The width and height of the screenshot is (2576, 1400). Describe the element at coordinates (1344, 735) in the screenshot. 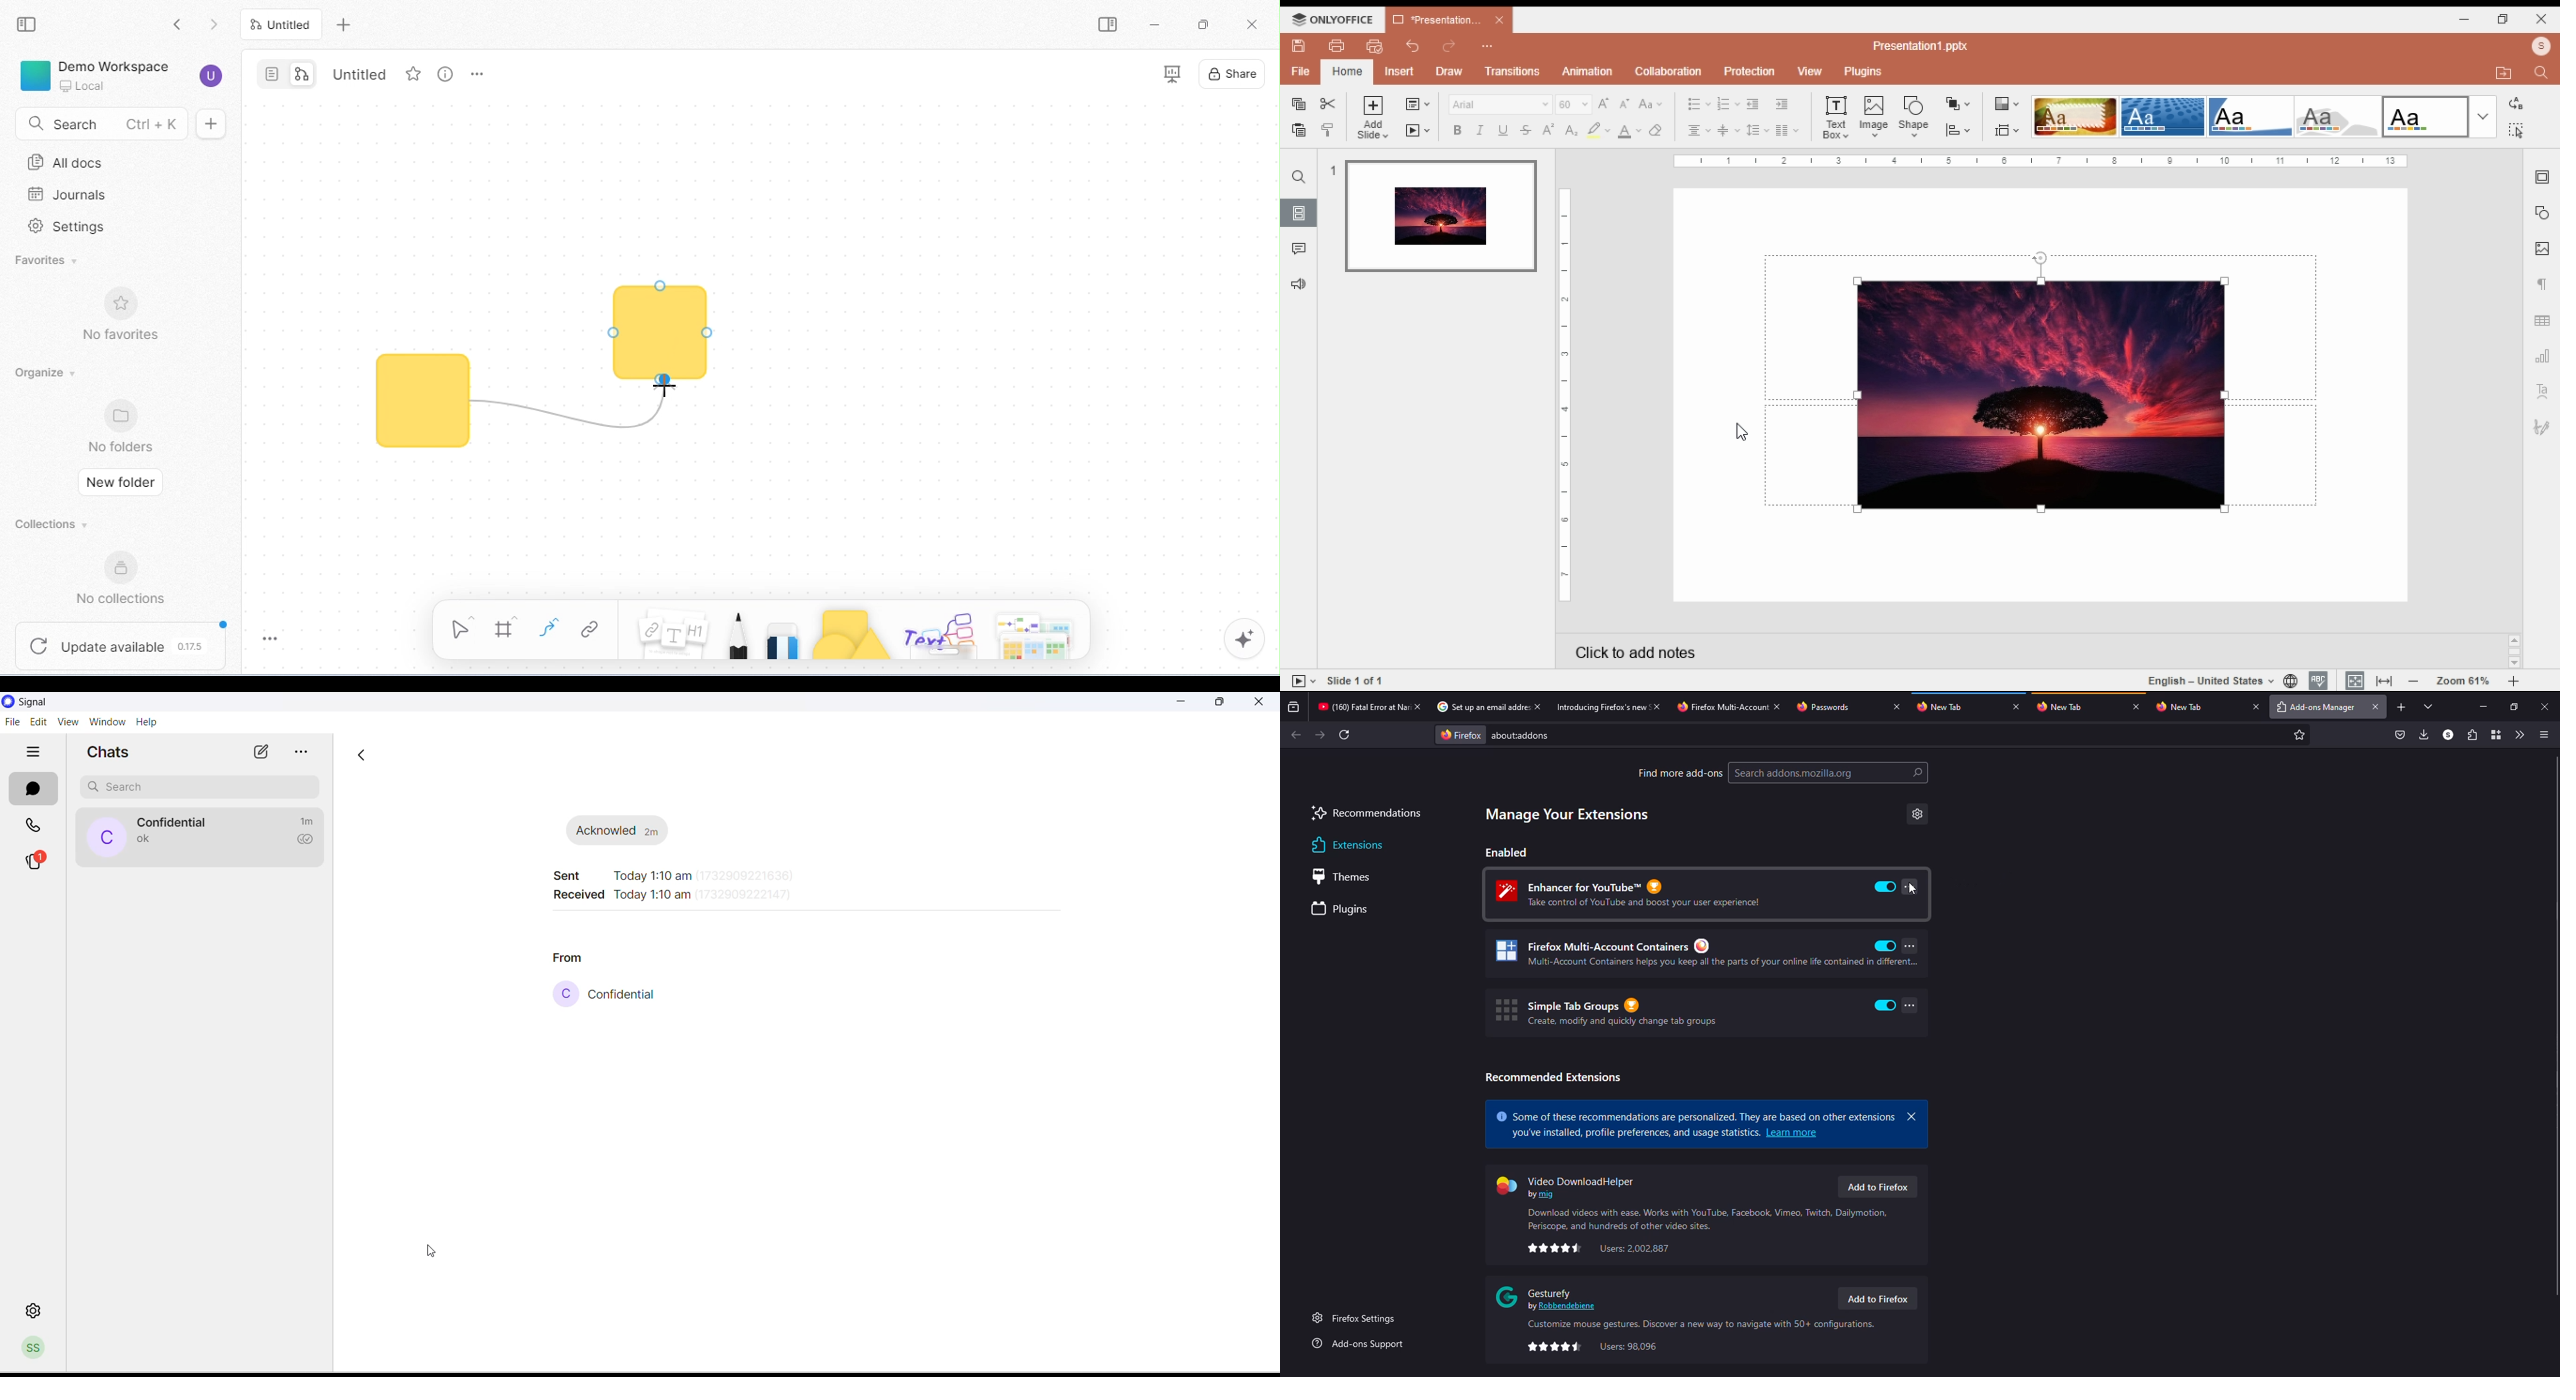

I see `refresh` at that location.